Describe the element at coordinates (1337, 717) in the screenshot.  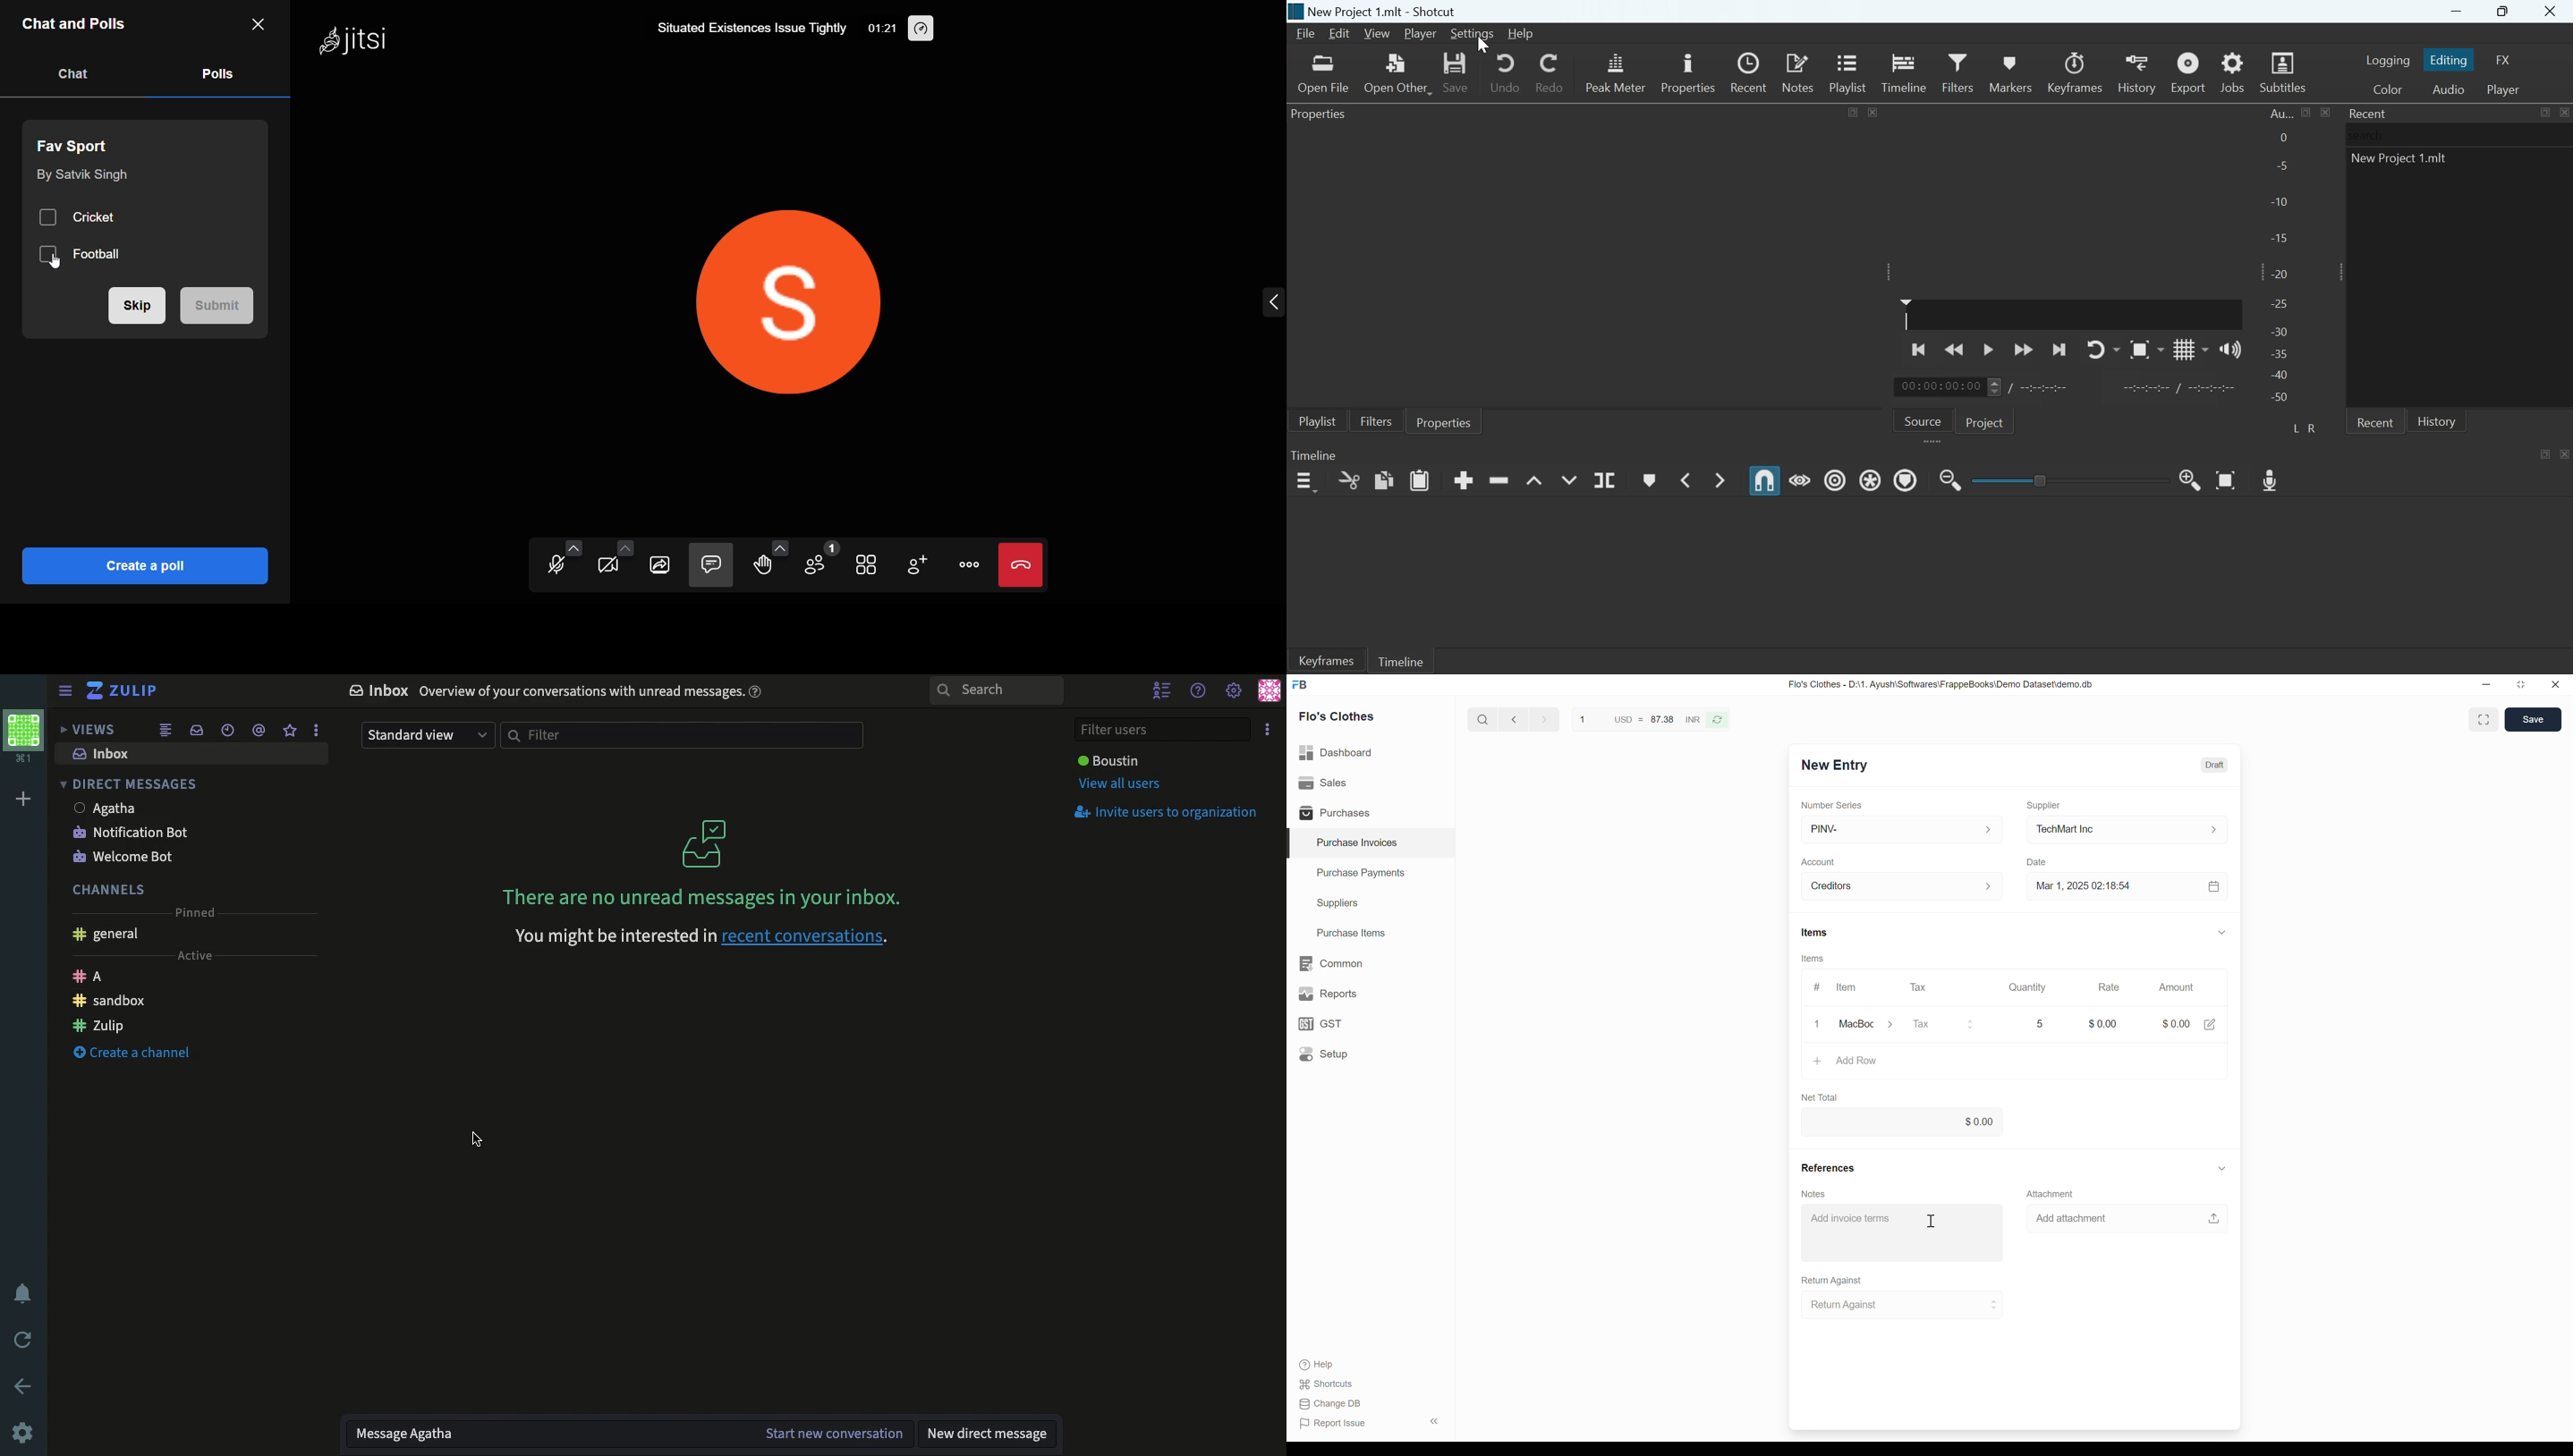
I see `Flo's Clothes` at that location.